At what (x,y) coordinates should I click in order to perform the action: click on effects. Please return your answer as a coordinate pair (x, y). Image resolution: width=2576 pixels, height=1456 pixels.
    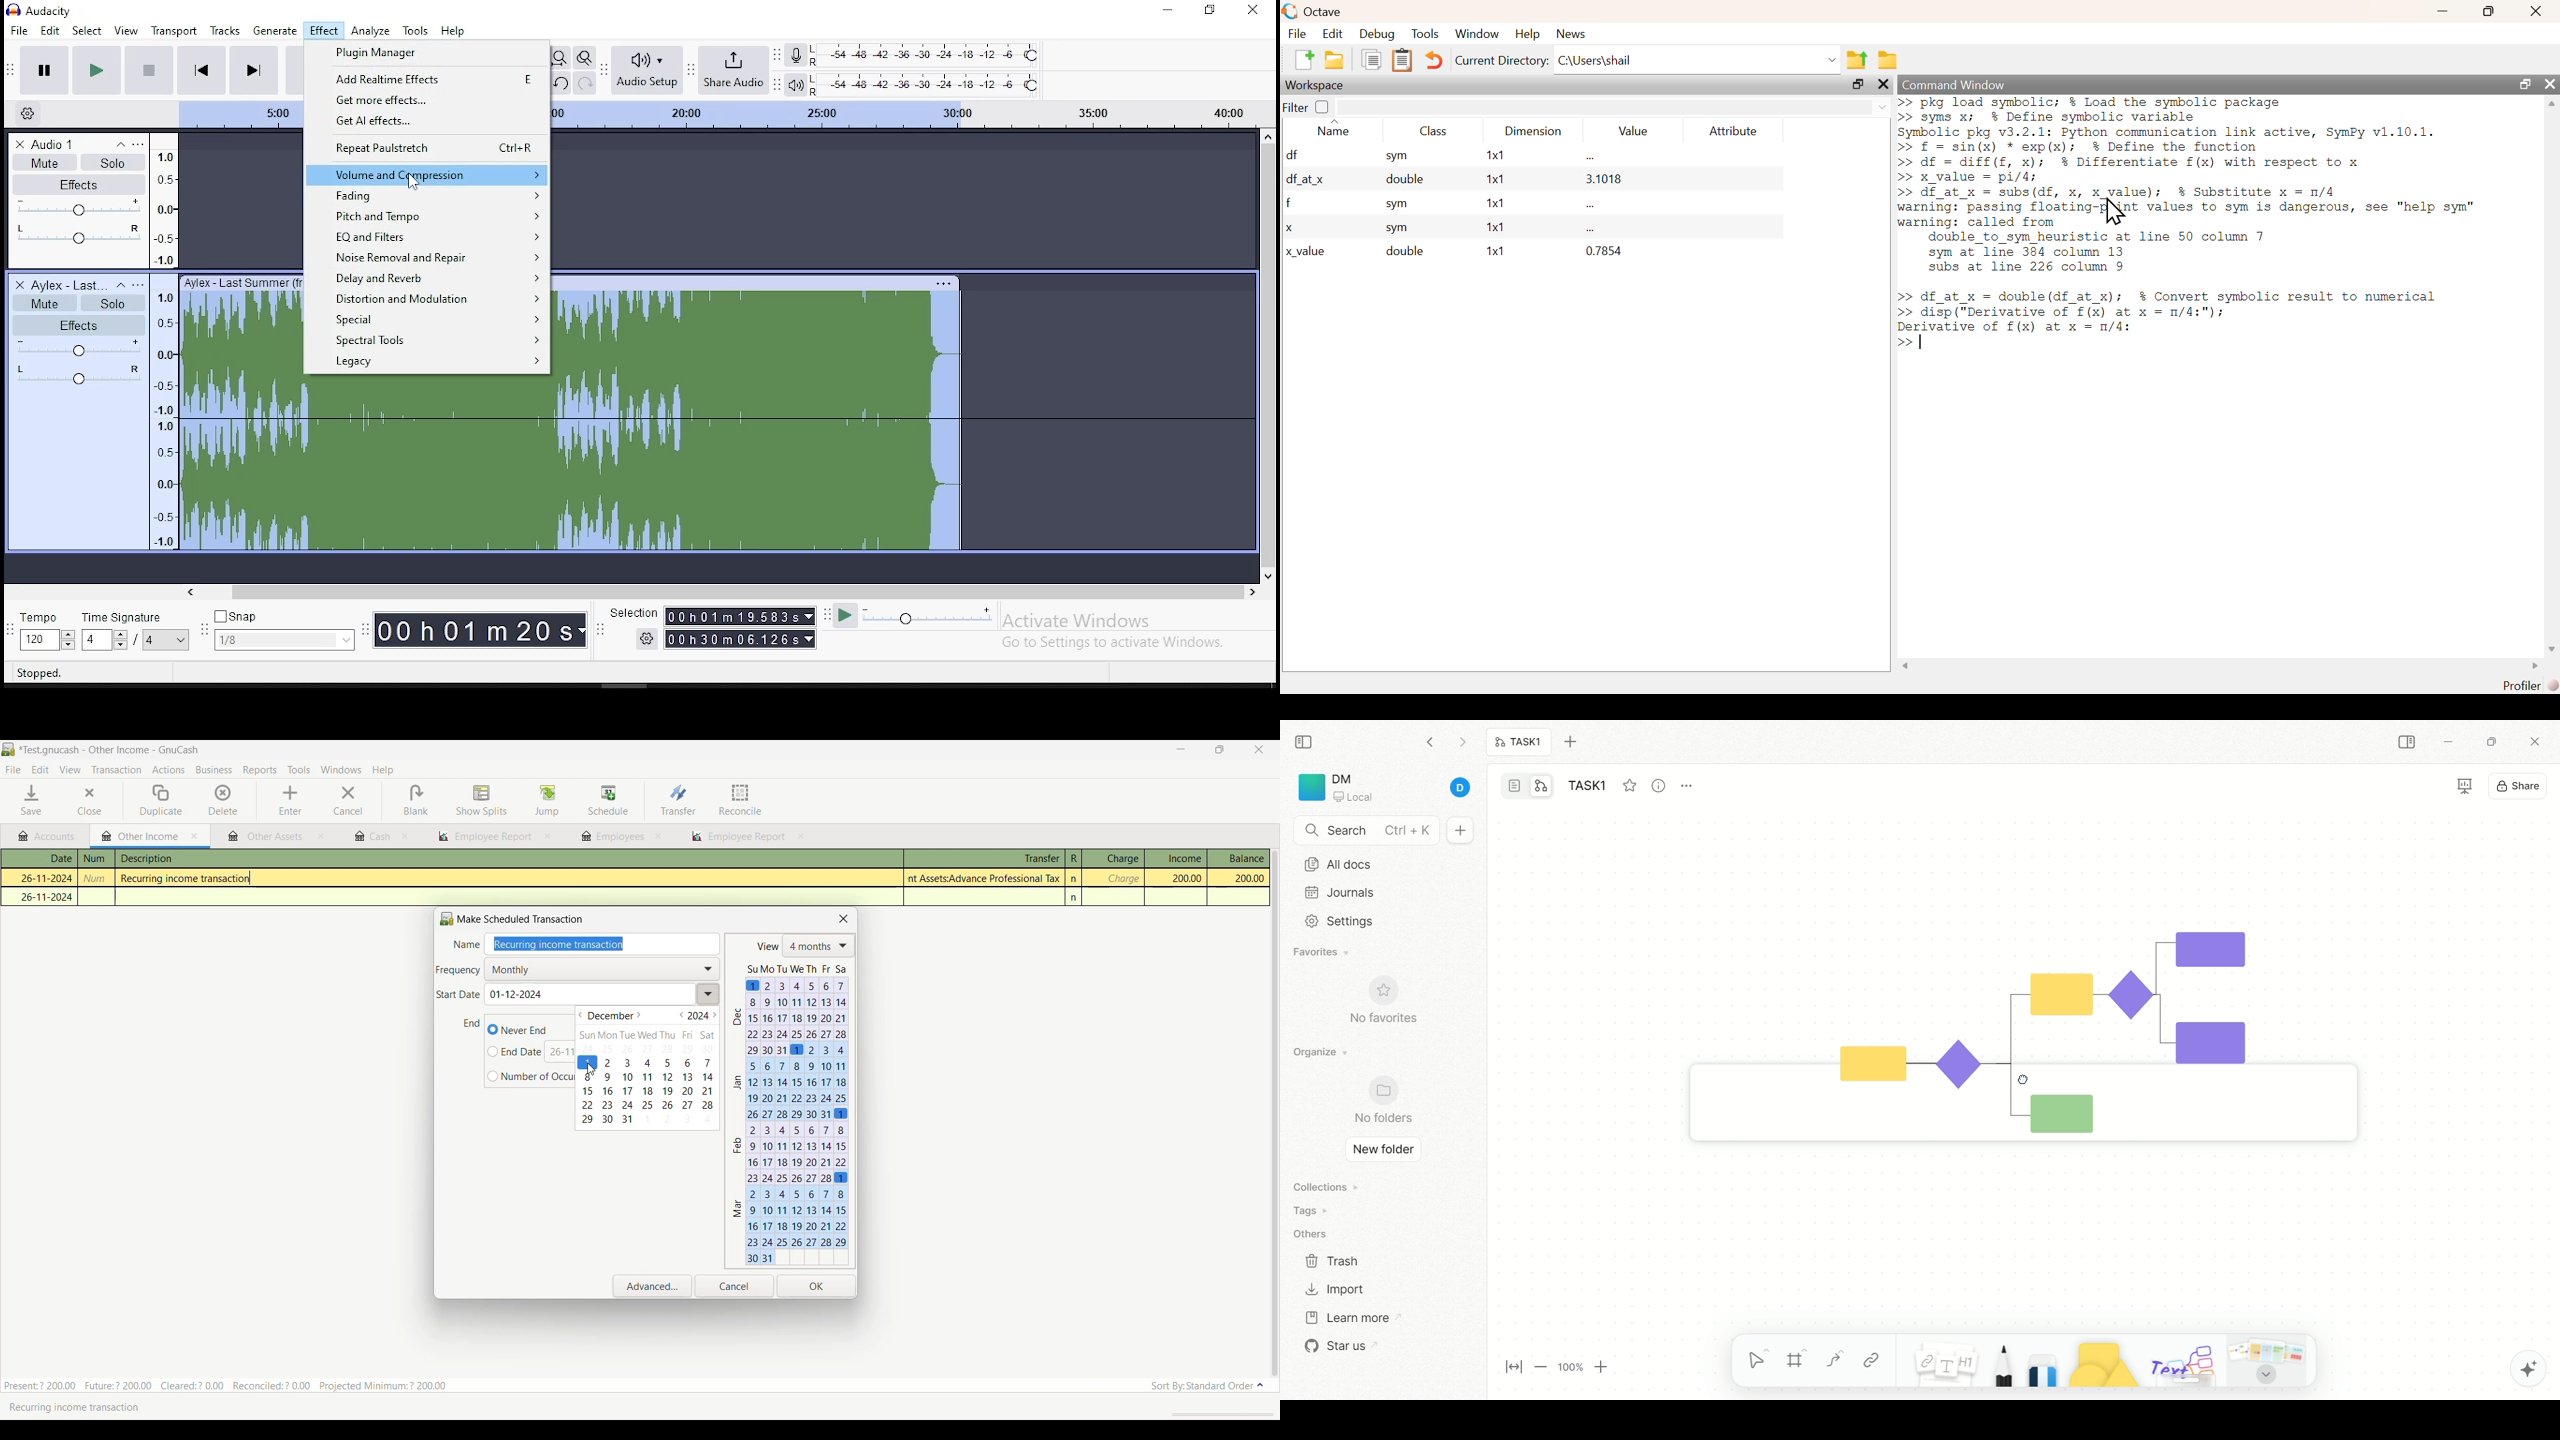
    Looking at the image, I should click on (79, 325).